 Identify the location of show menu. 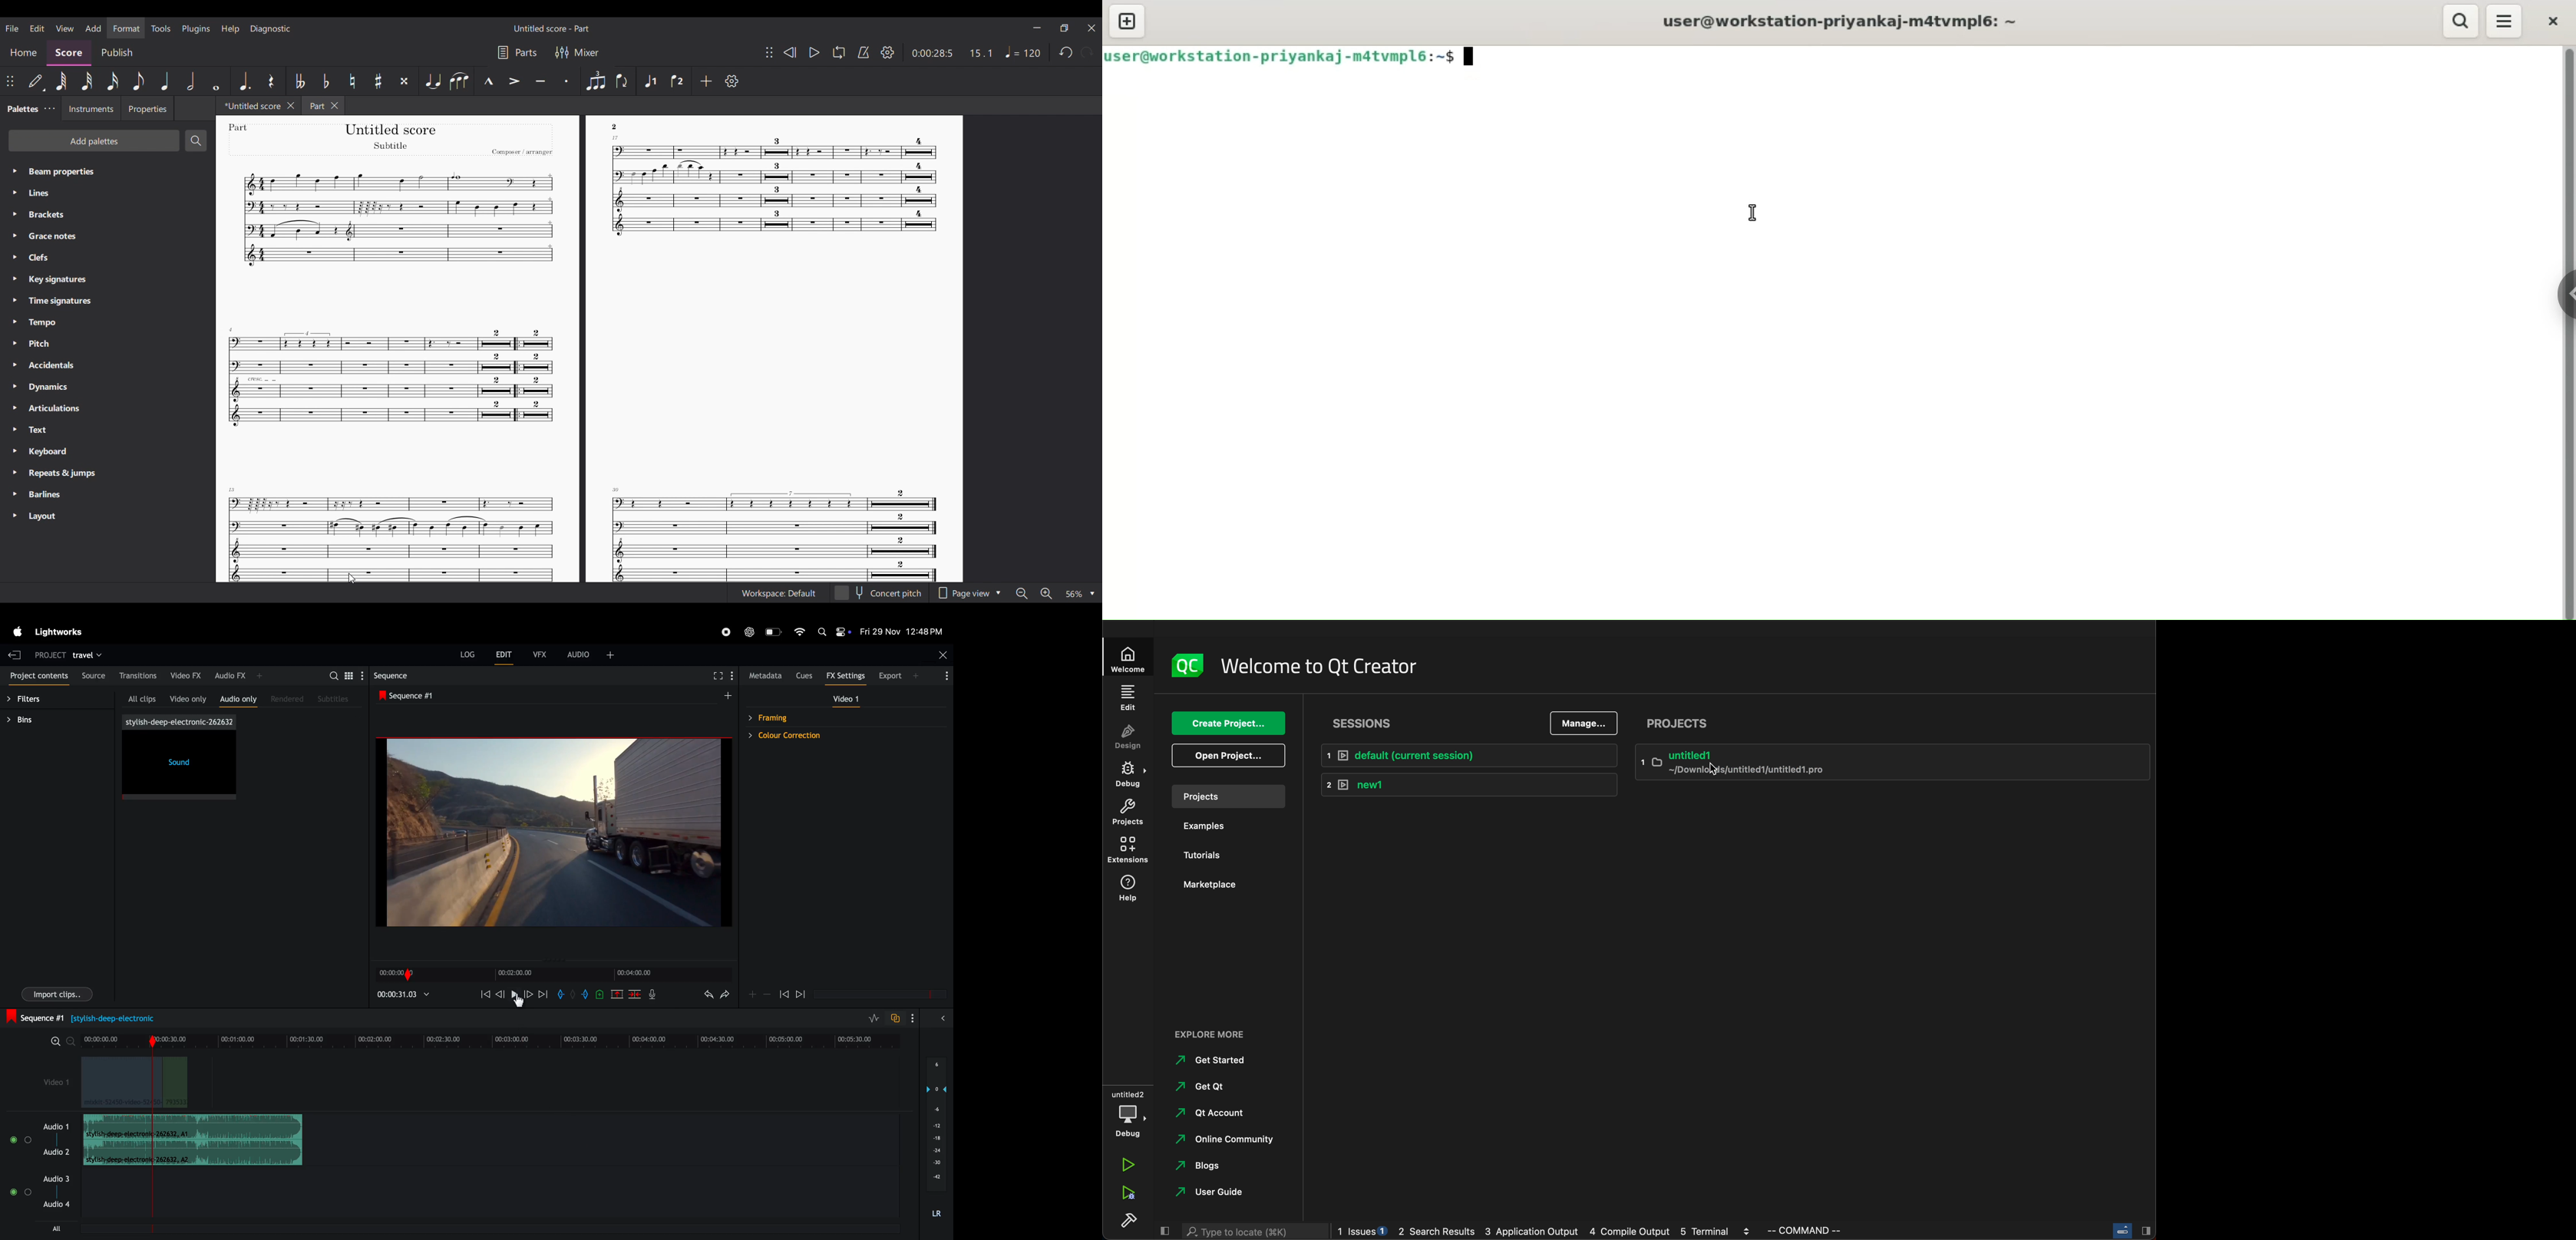
(733, 675).